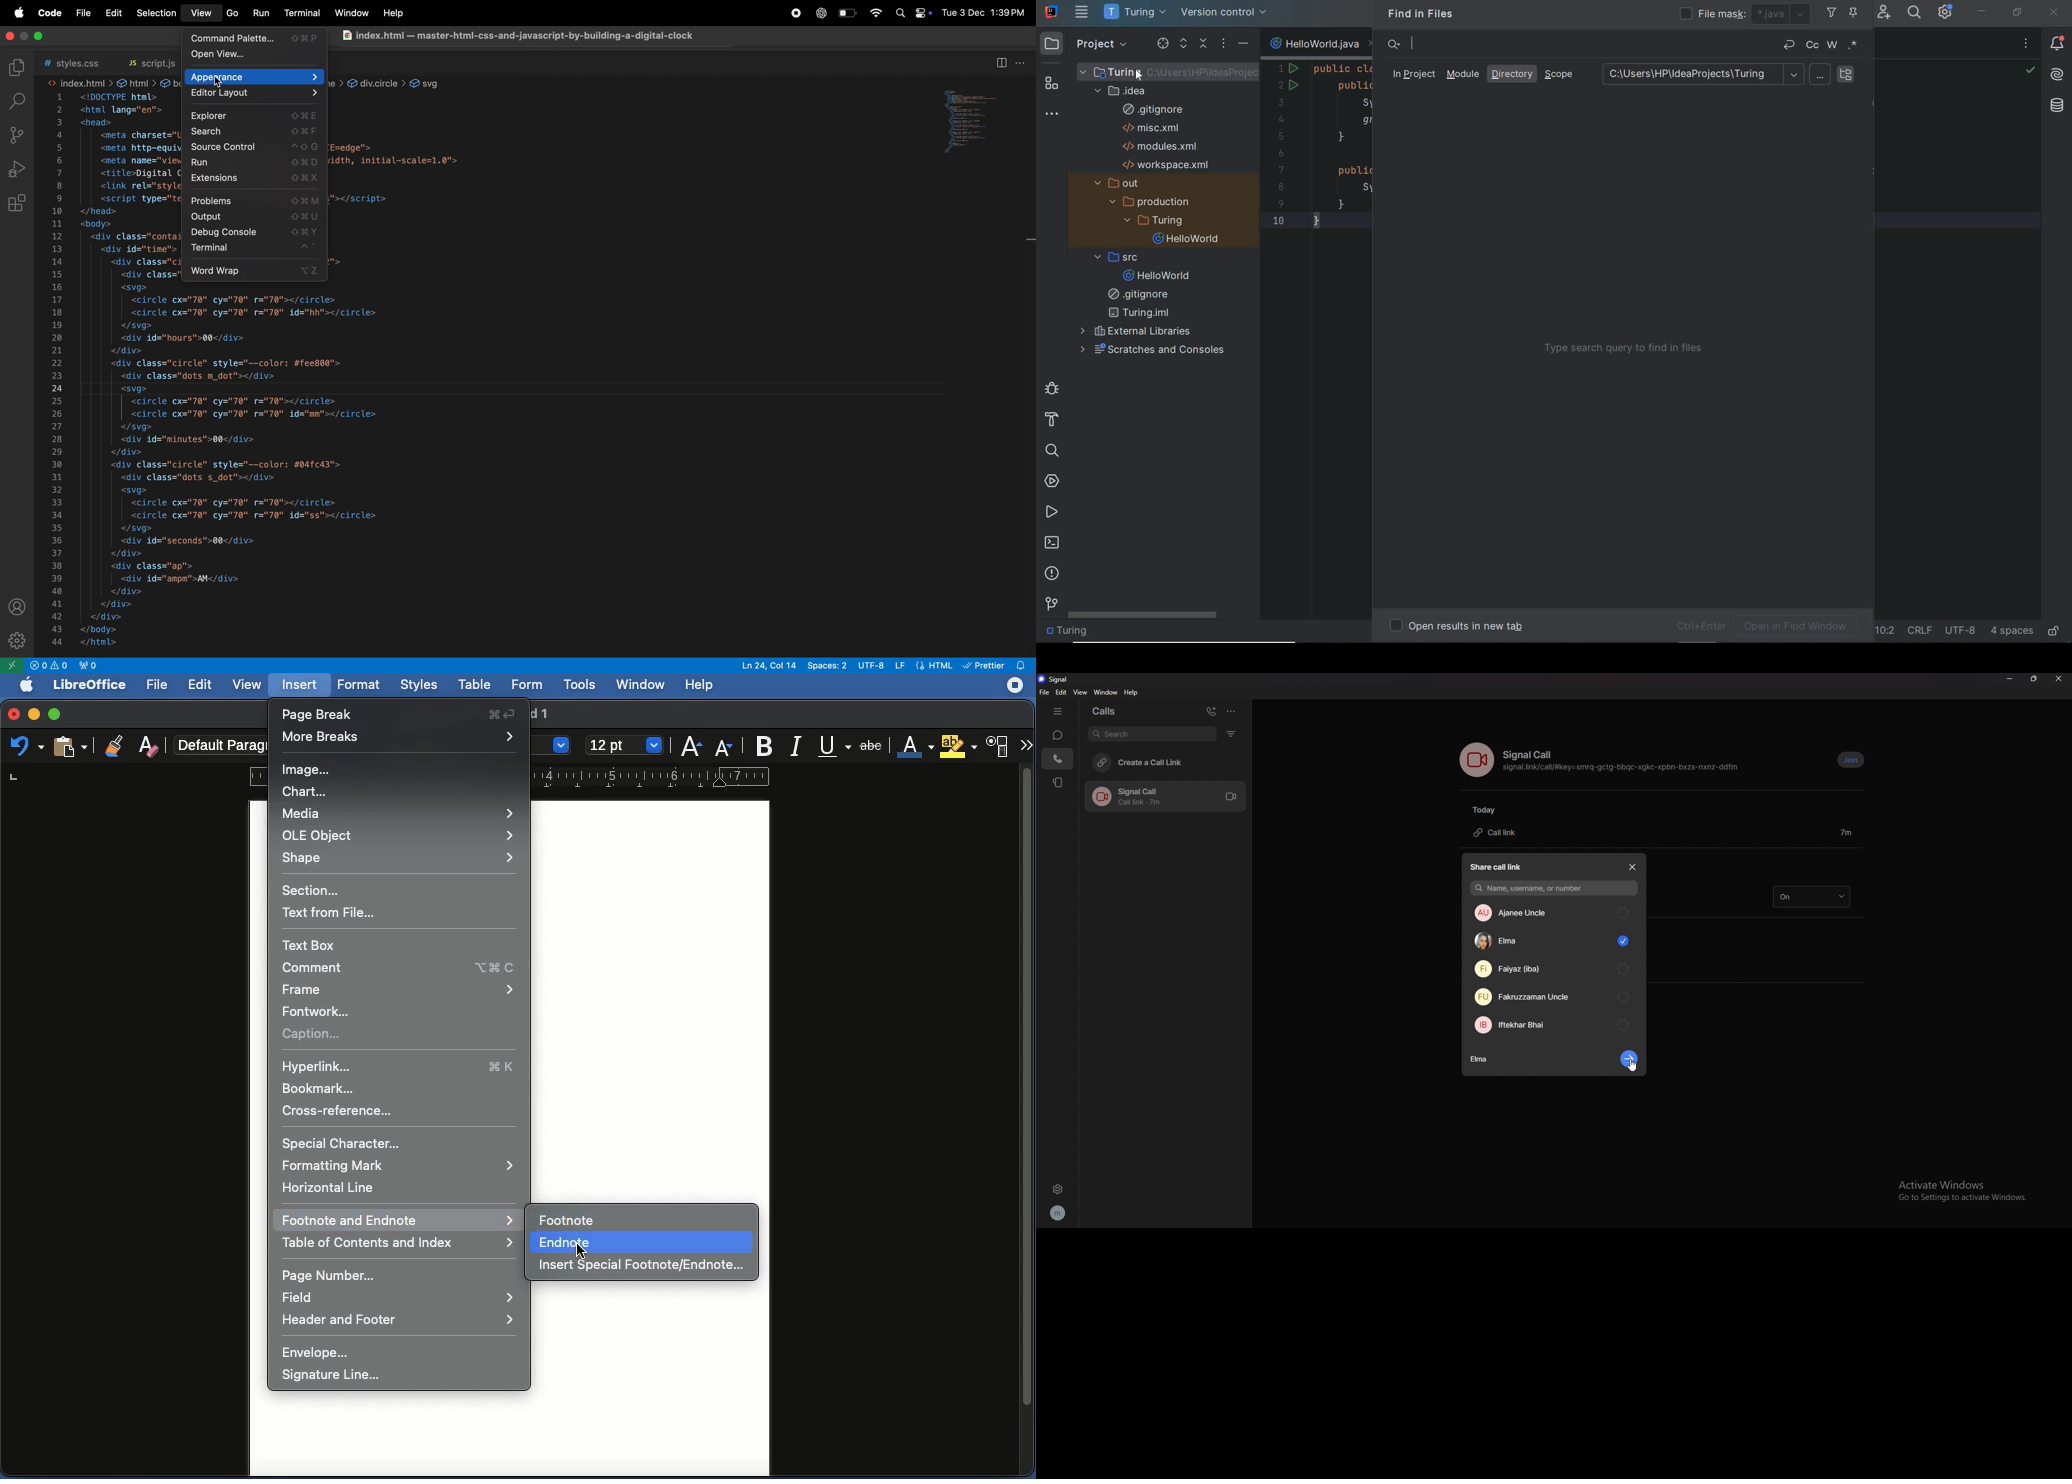 This screenshot has width=2072, height=1484. What do you see at coordinates (1530, 755) in the screenshot?
I see `signal call` at bounding box center [1530, 755].